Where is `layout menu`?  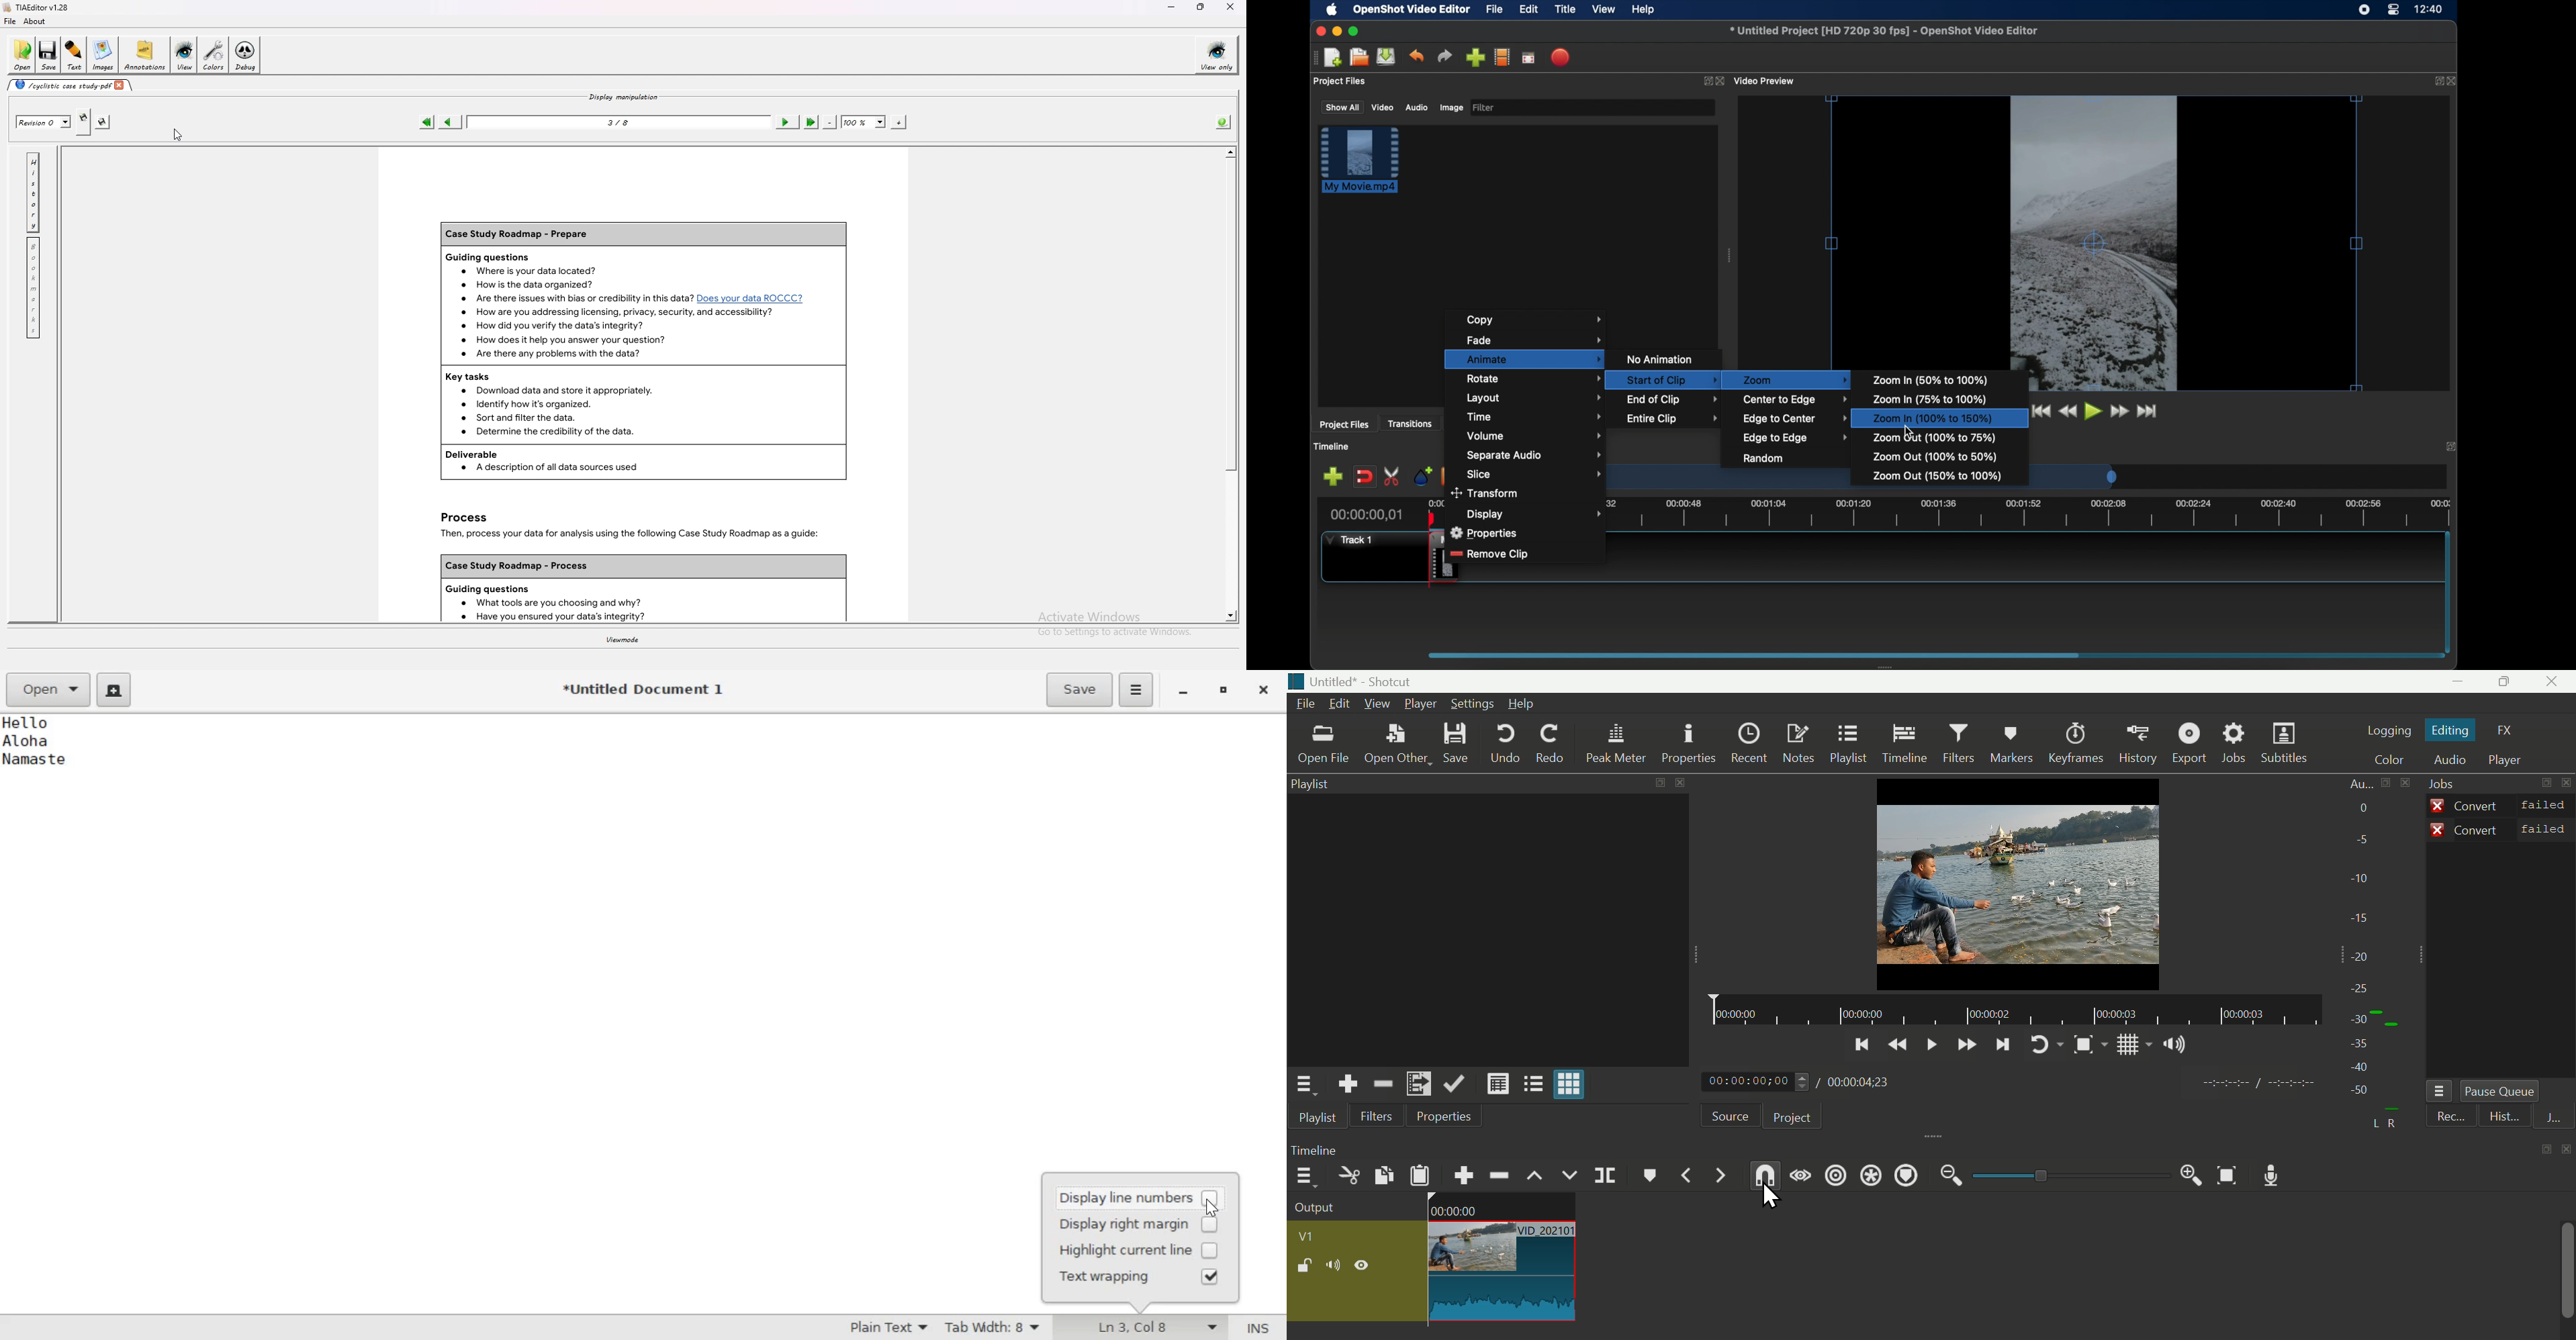 layout menu is located at coordinates (1534, 398).